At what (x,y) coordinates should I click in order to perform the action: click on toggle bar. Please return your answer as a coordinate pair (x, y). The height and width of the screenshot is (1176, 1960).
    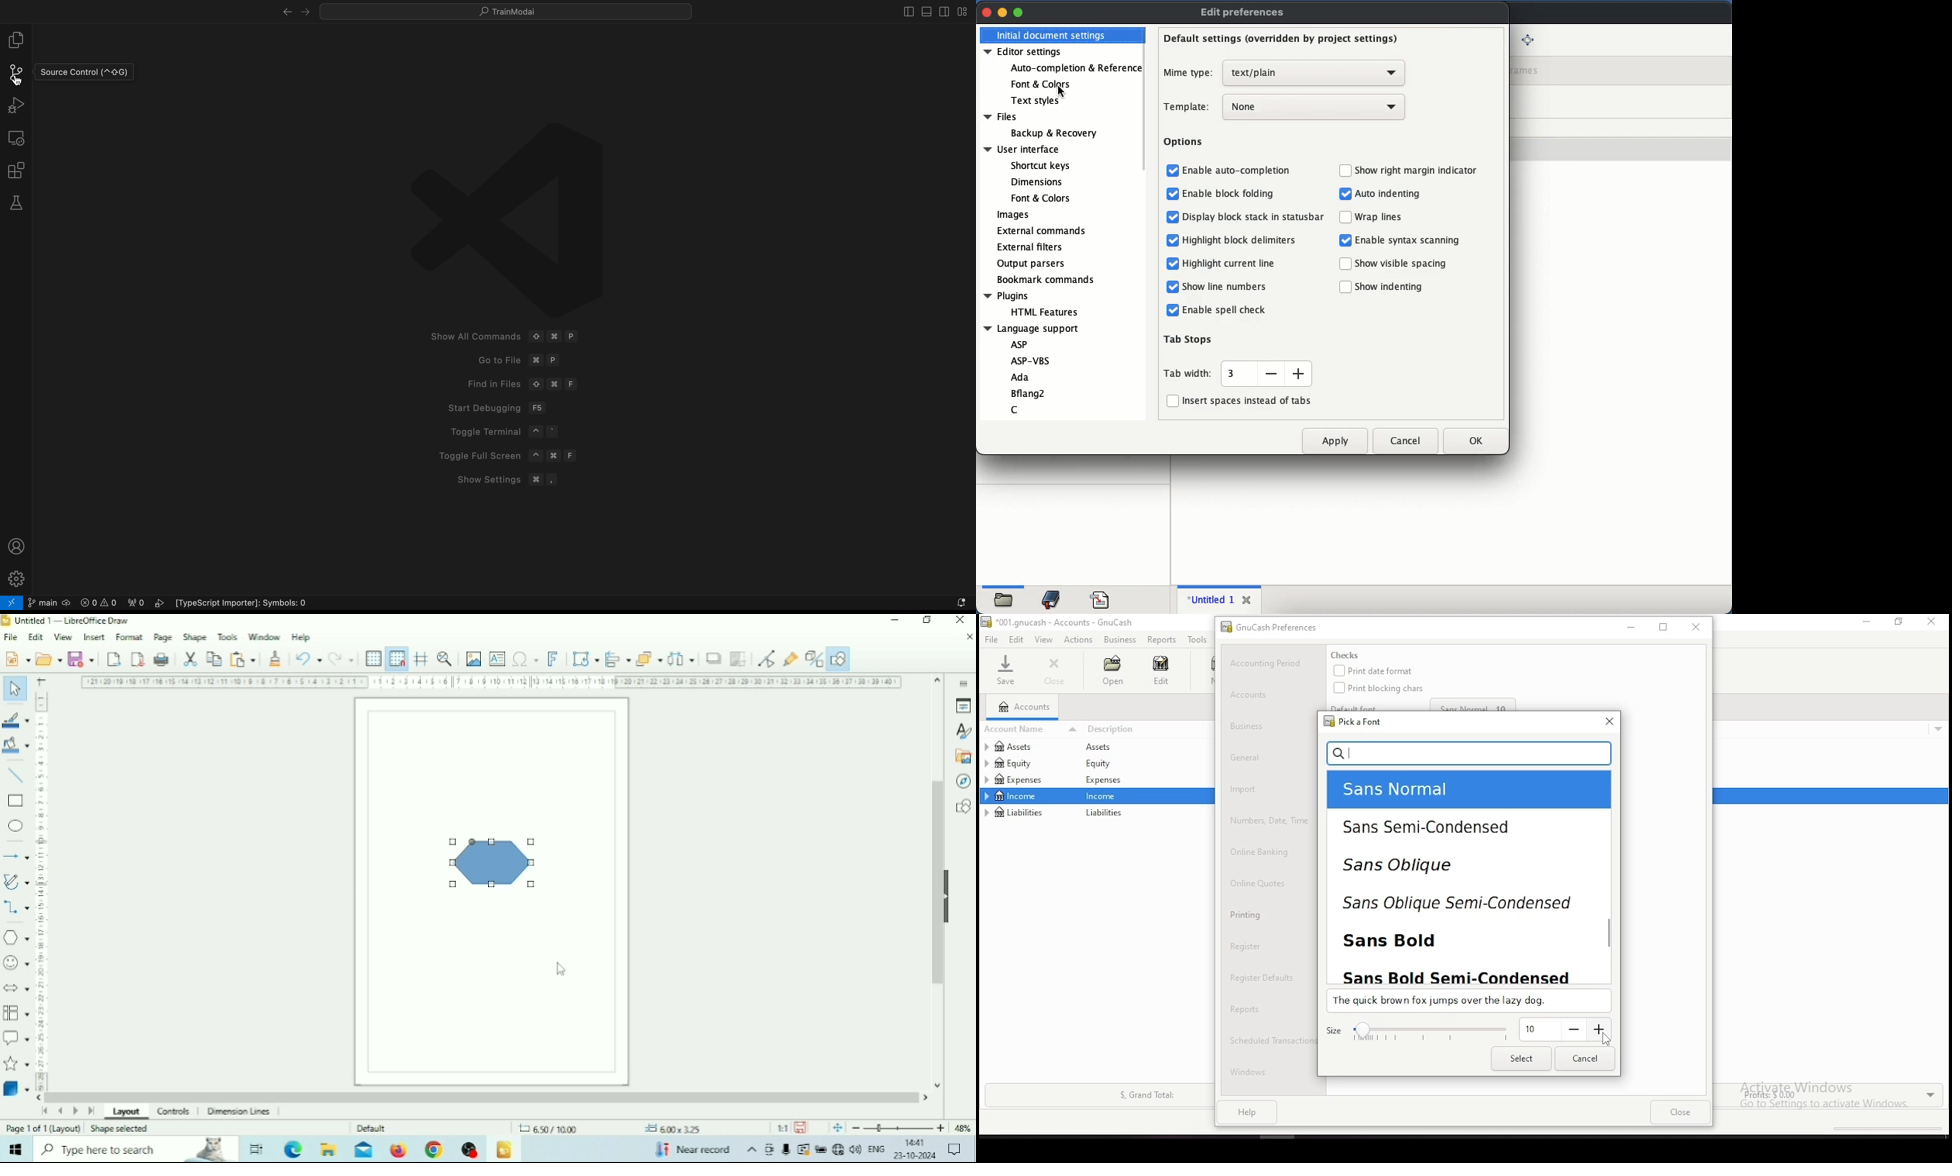
    Looking at the image, I should click on (905, 9).